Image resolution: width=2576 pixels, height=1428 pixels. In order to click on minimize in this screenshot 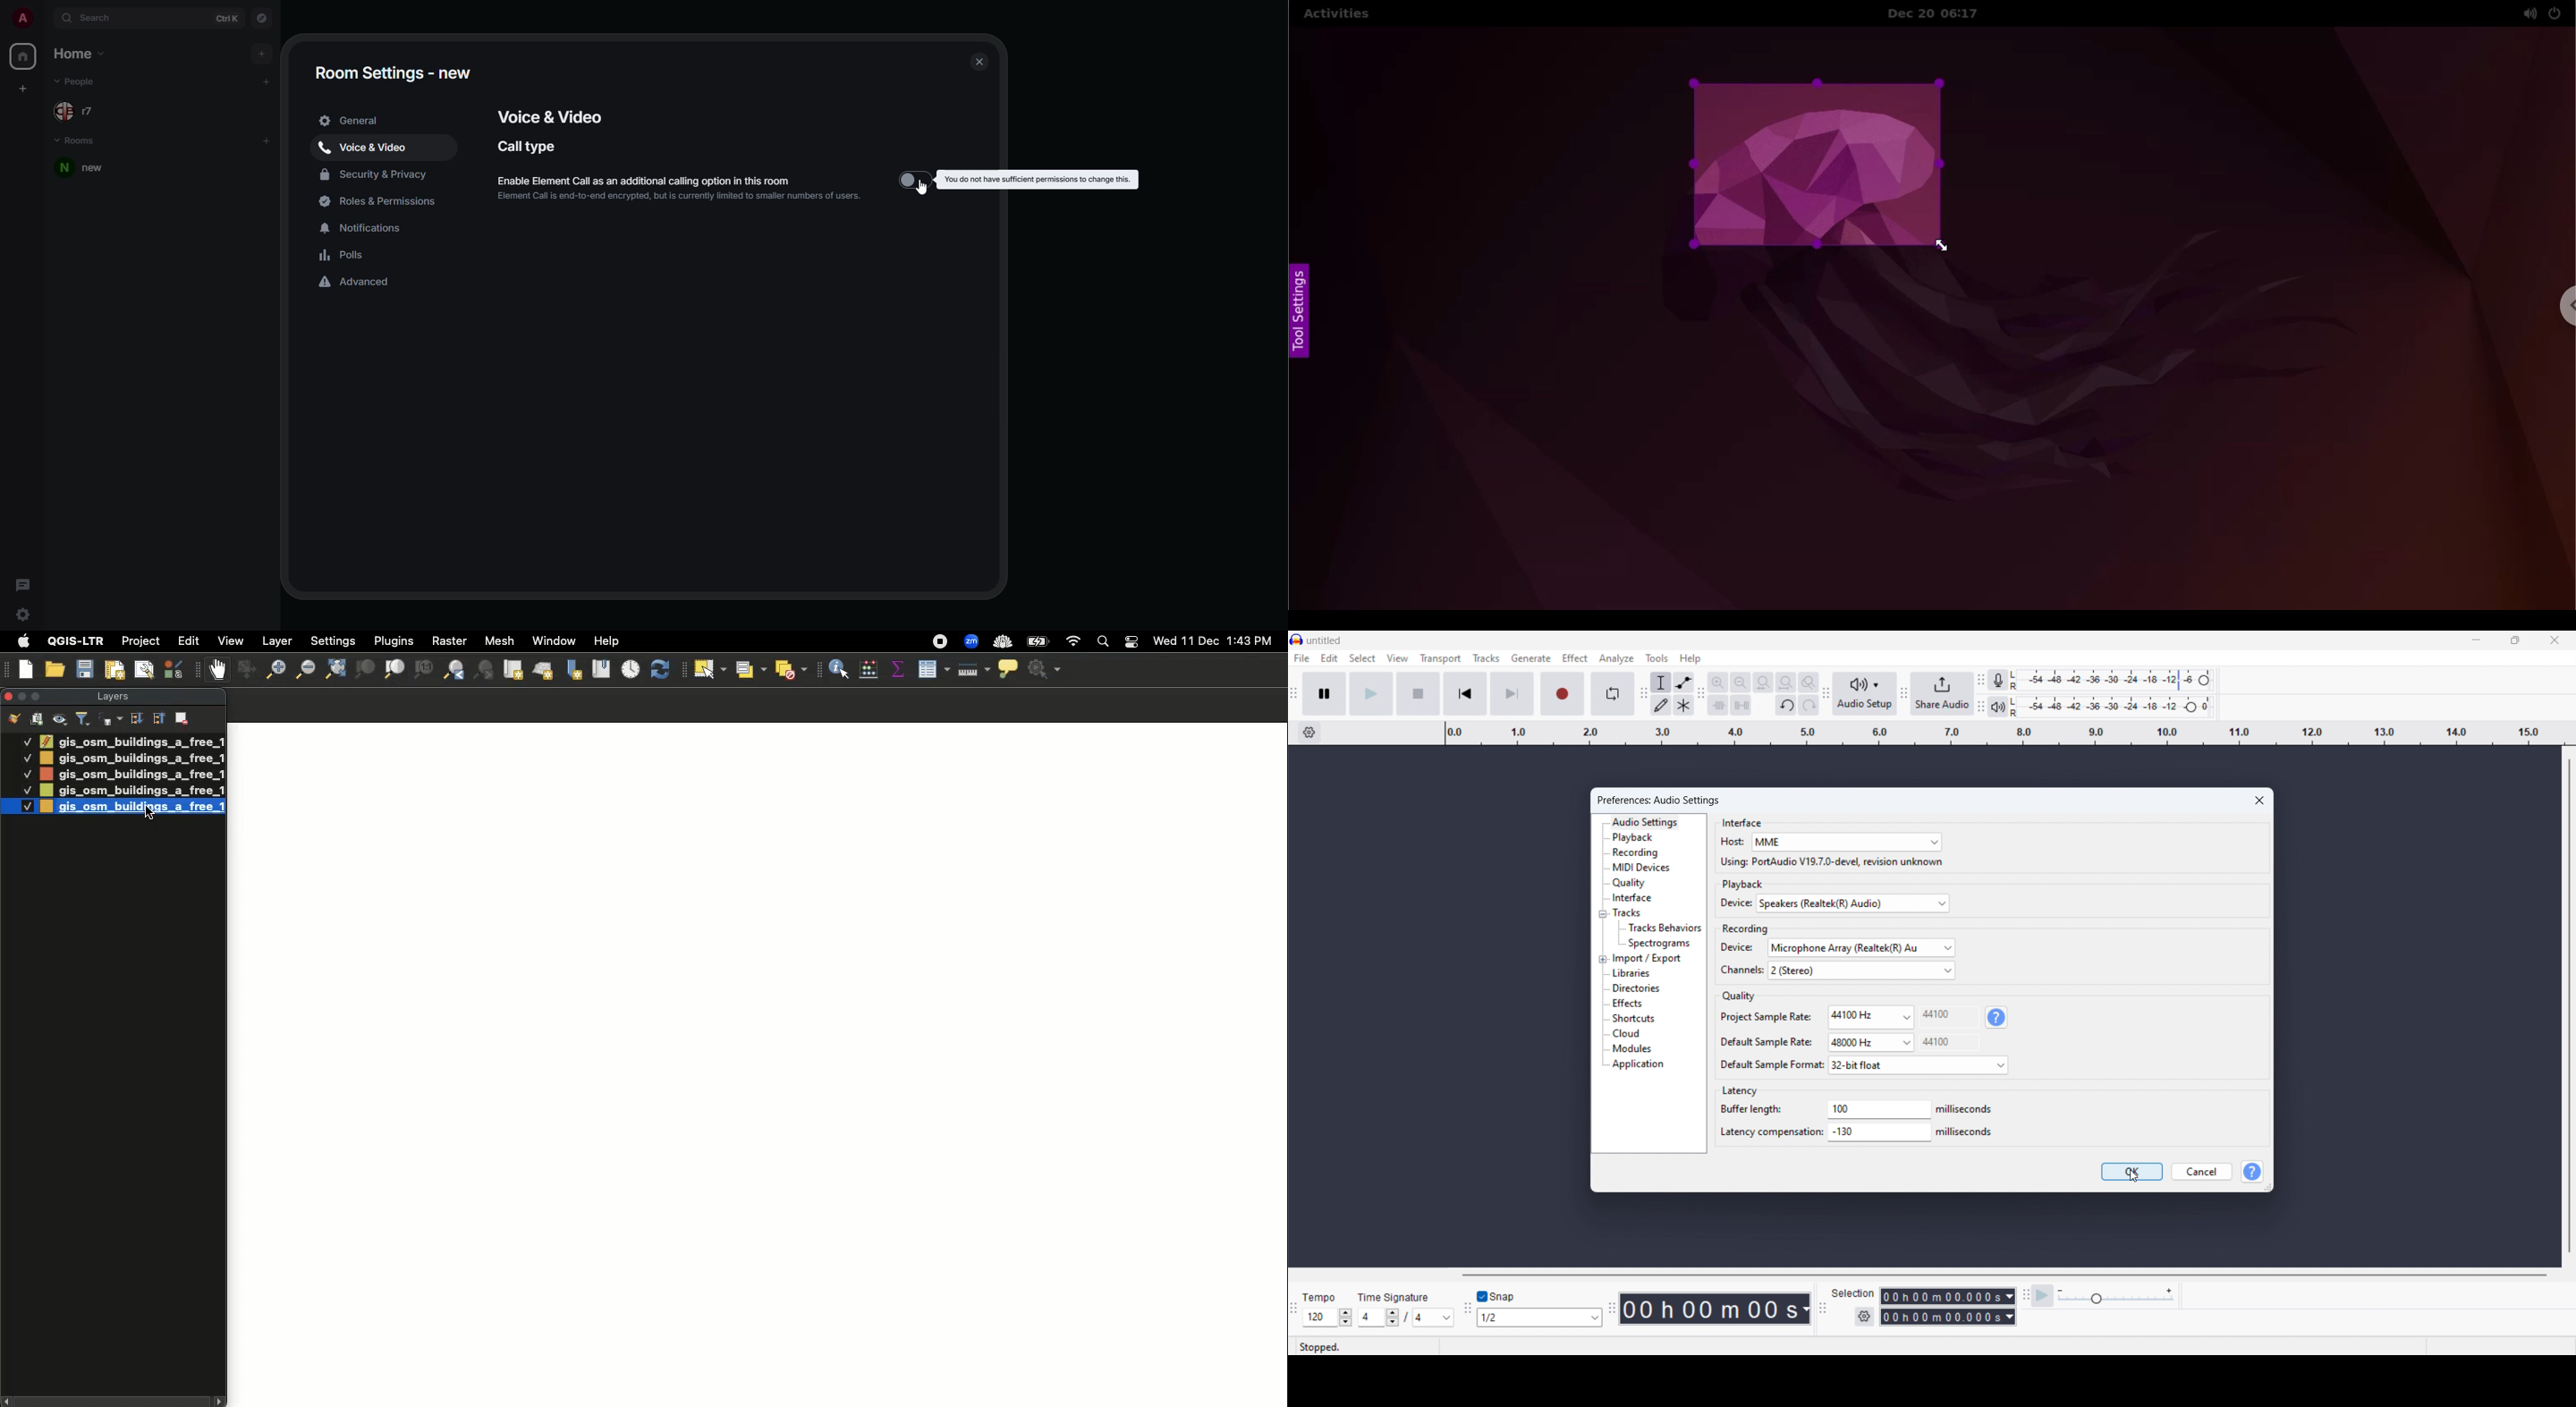, I will do `click(2477, 641)`.